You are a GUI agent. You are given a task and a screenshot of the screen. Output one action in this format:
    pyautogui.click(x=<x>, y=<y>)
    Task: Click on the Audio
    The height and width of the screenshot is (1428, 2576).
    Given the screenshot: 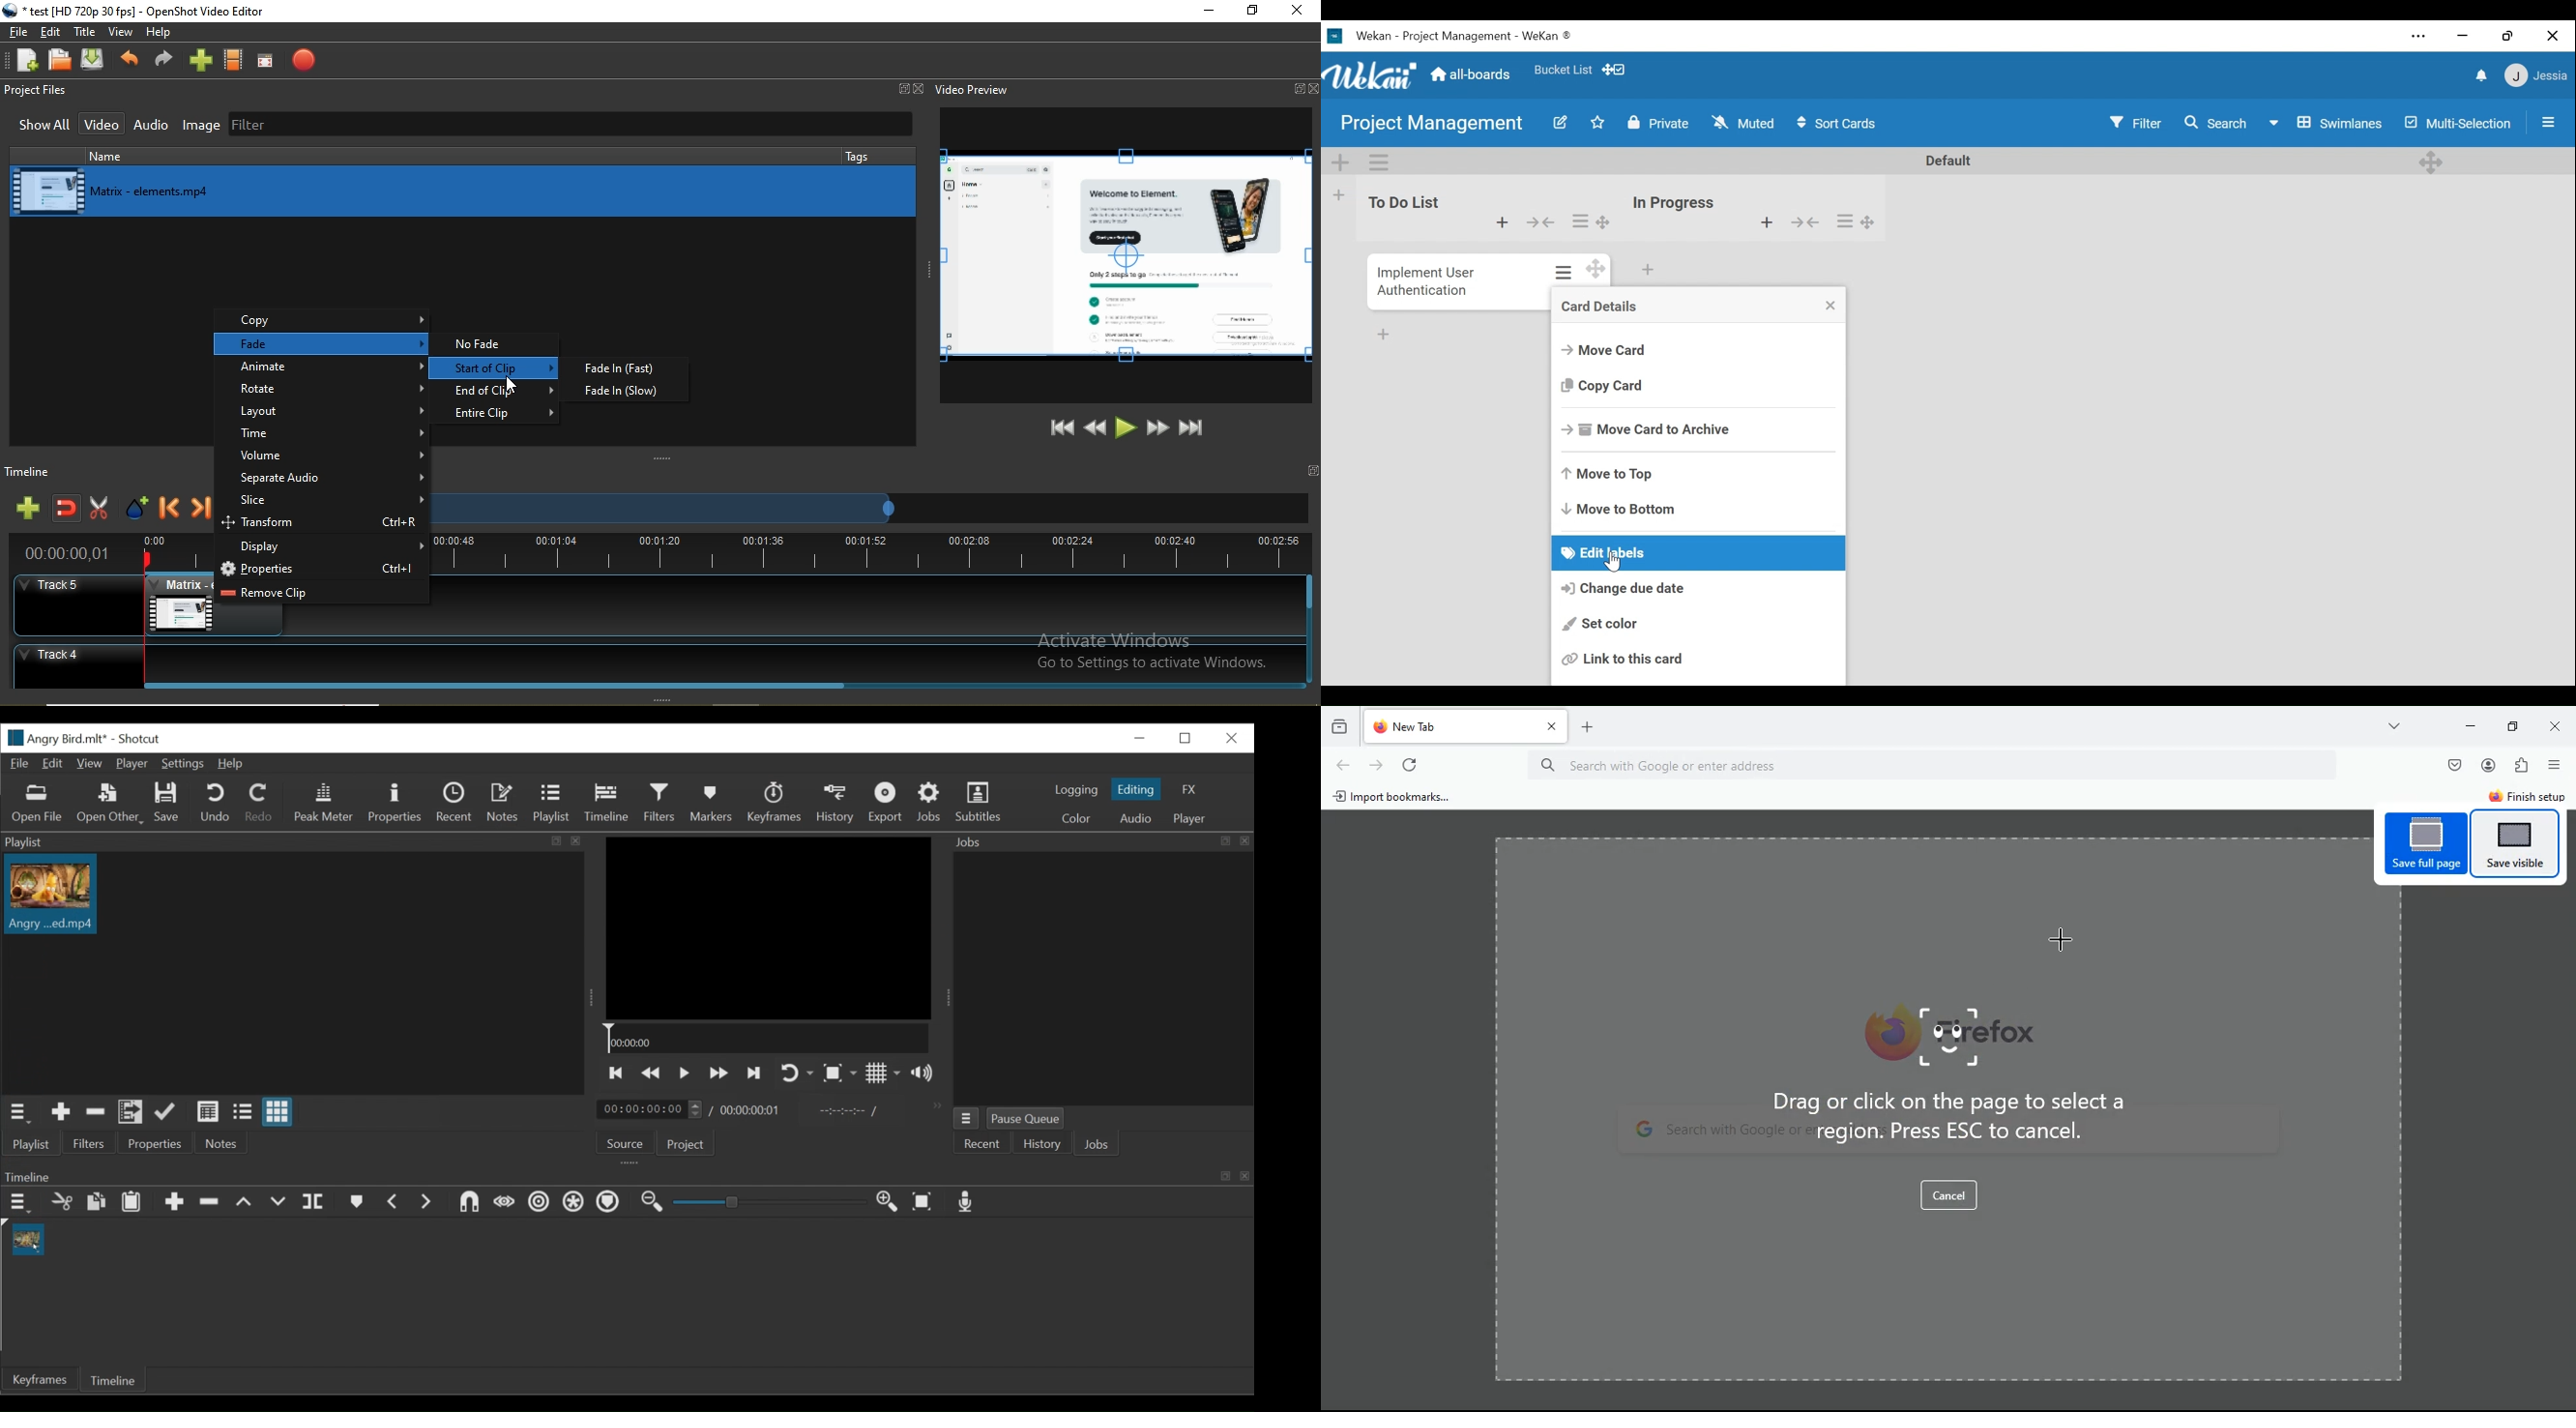 What is the action you would take?
    pyautogui.click(x=1140, y=818)
    